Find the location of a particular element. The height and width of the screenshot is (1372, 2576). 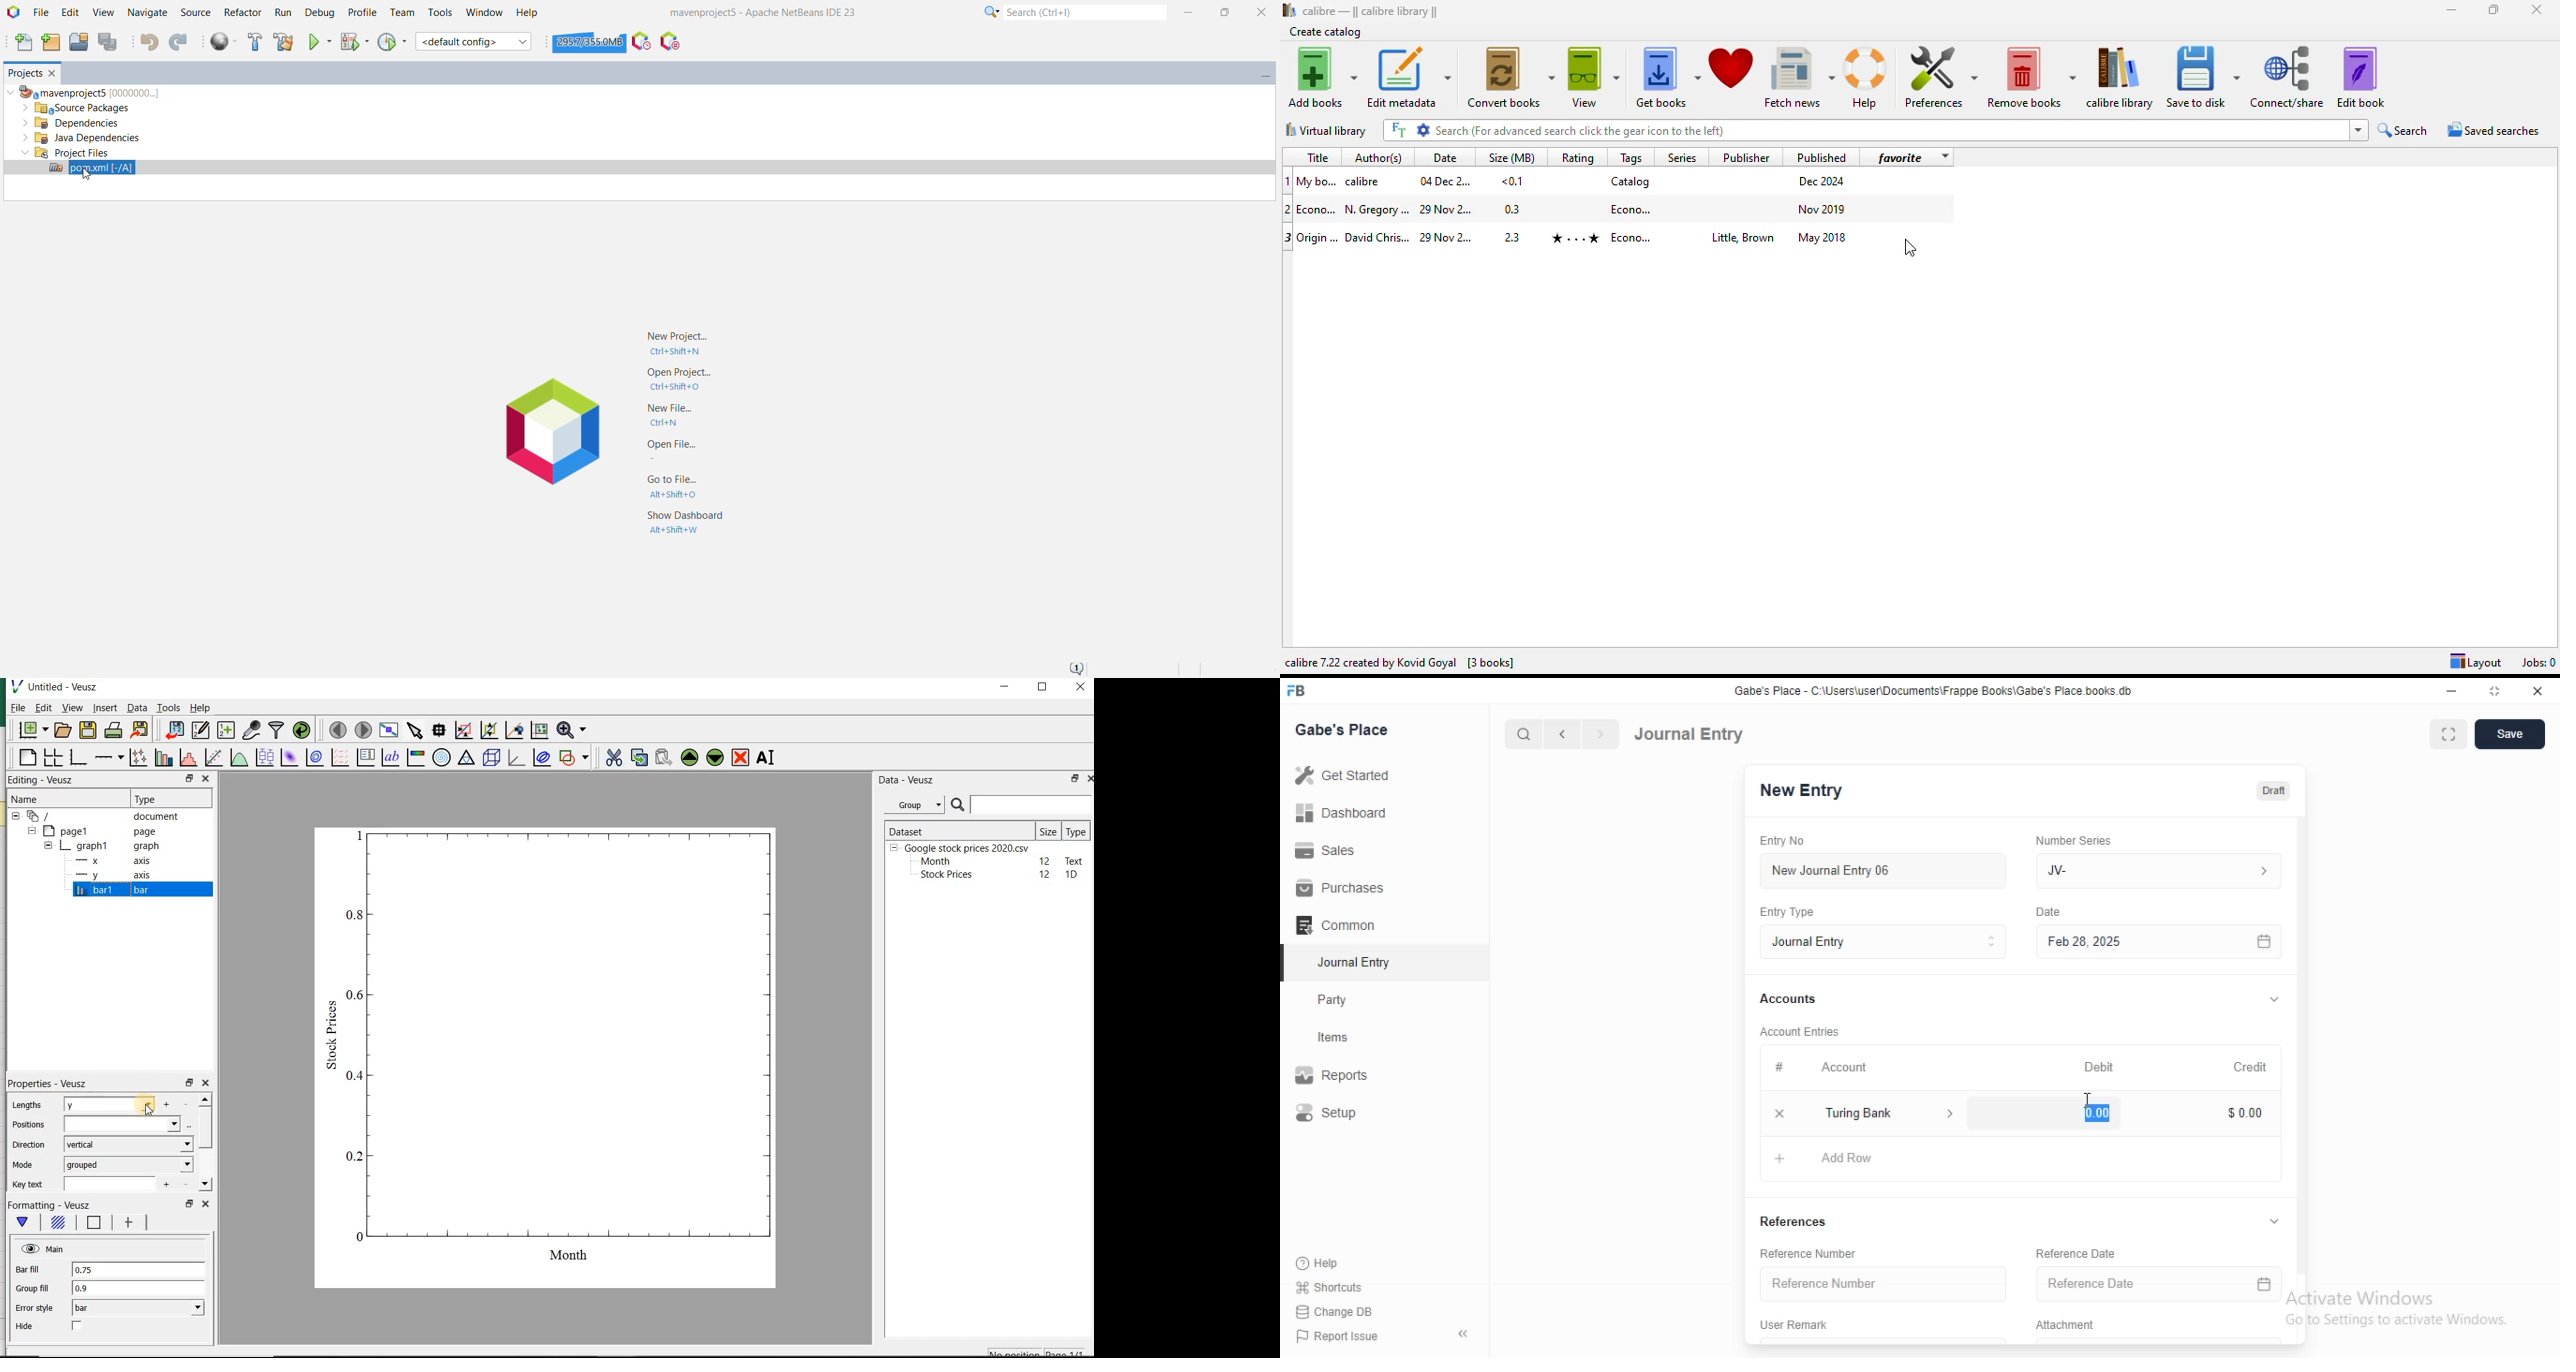

edit book is located at coordinates (2360, 77).